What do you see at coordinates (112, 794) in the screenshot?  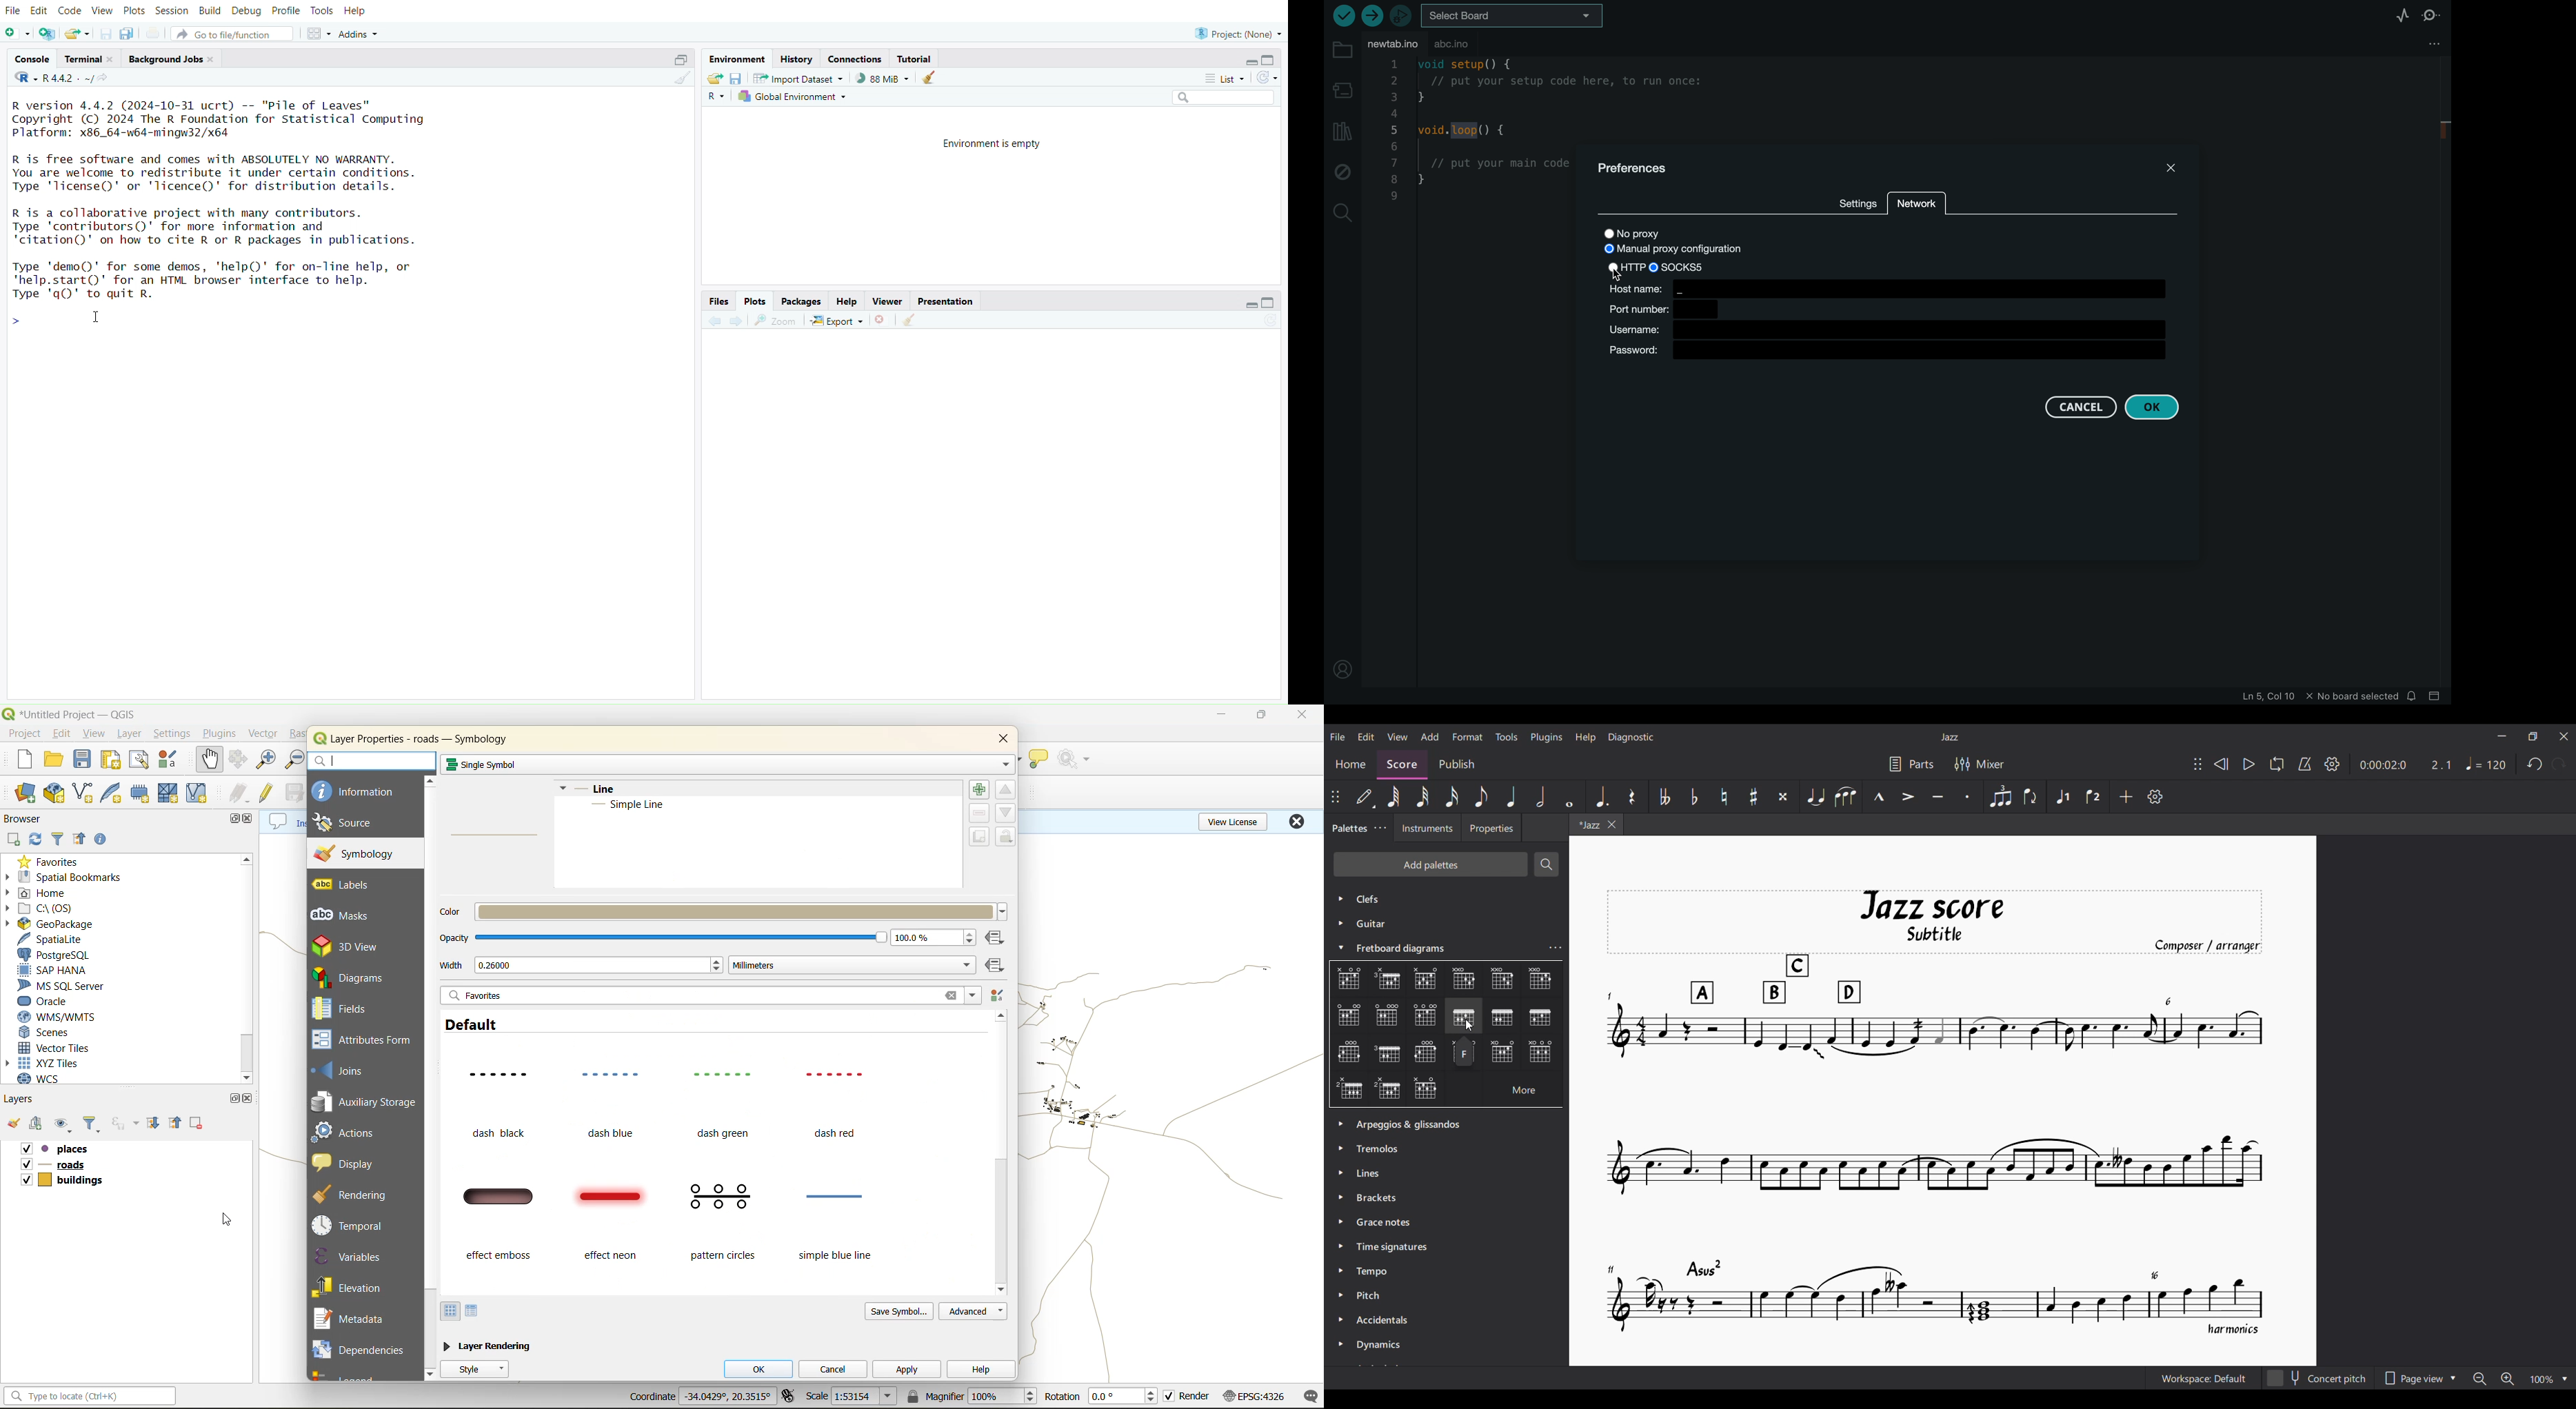 I see `new spatialite` at bounding box center [112, 794].